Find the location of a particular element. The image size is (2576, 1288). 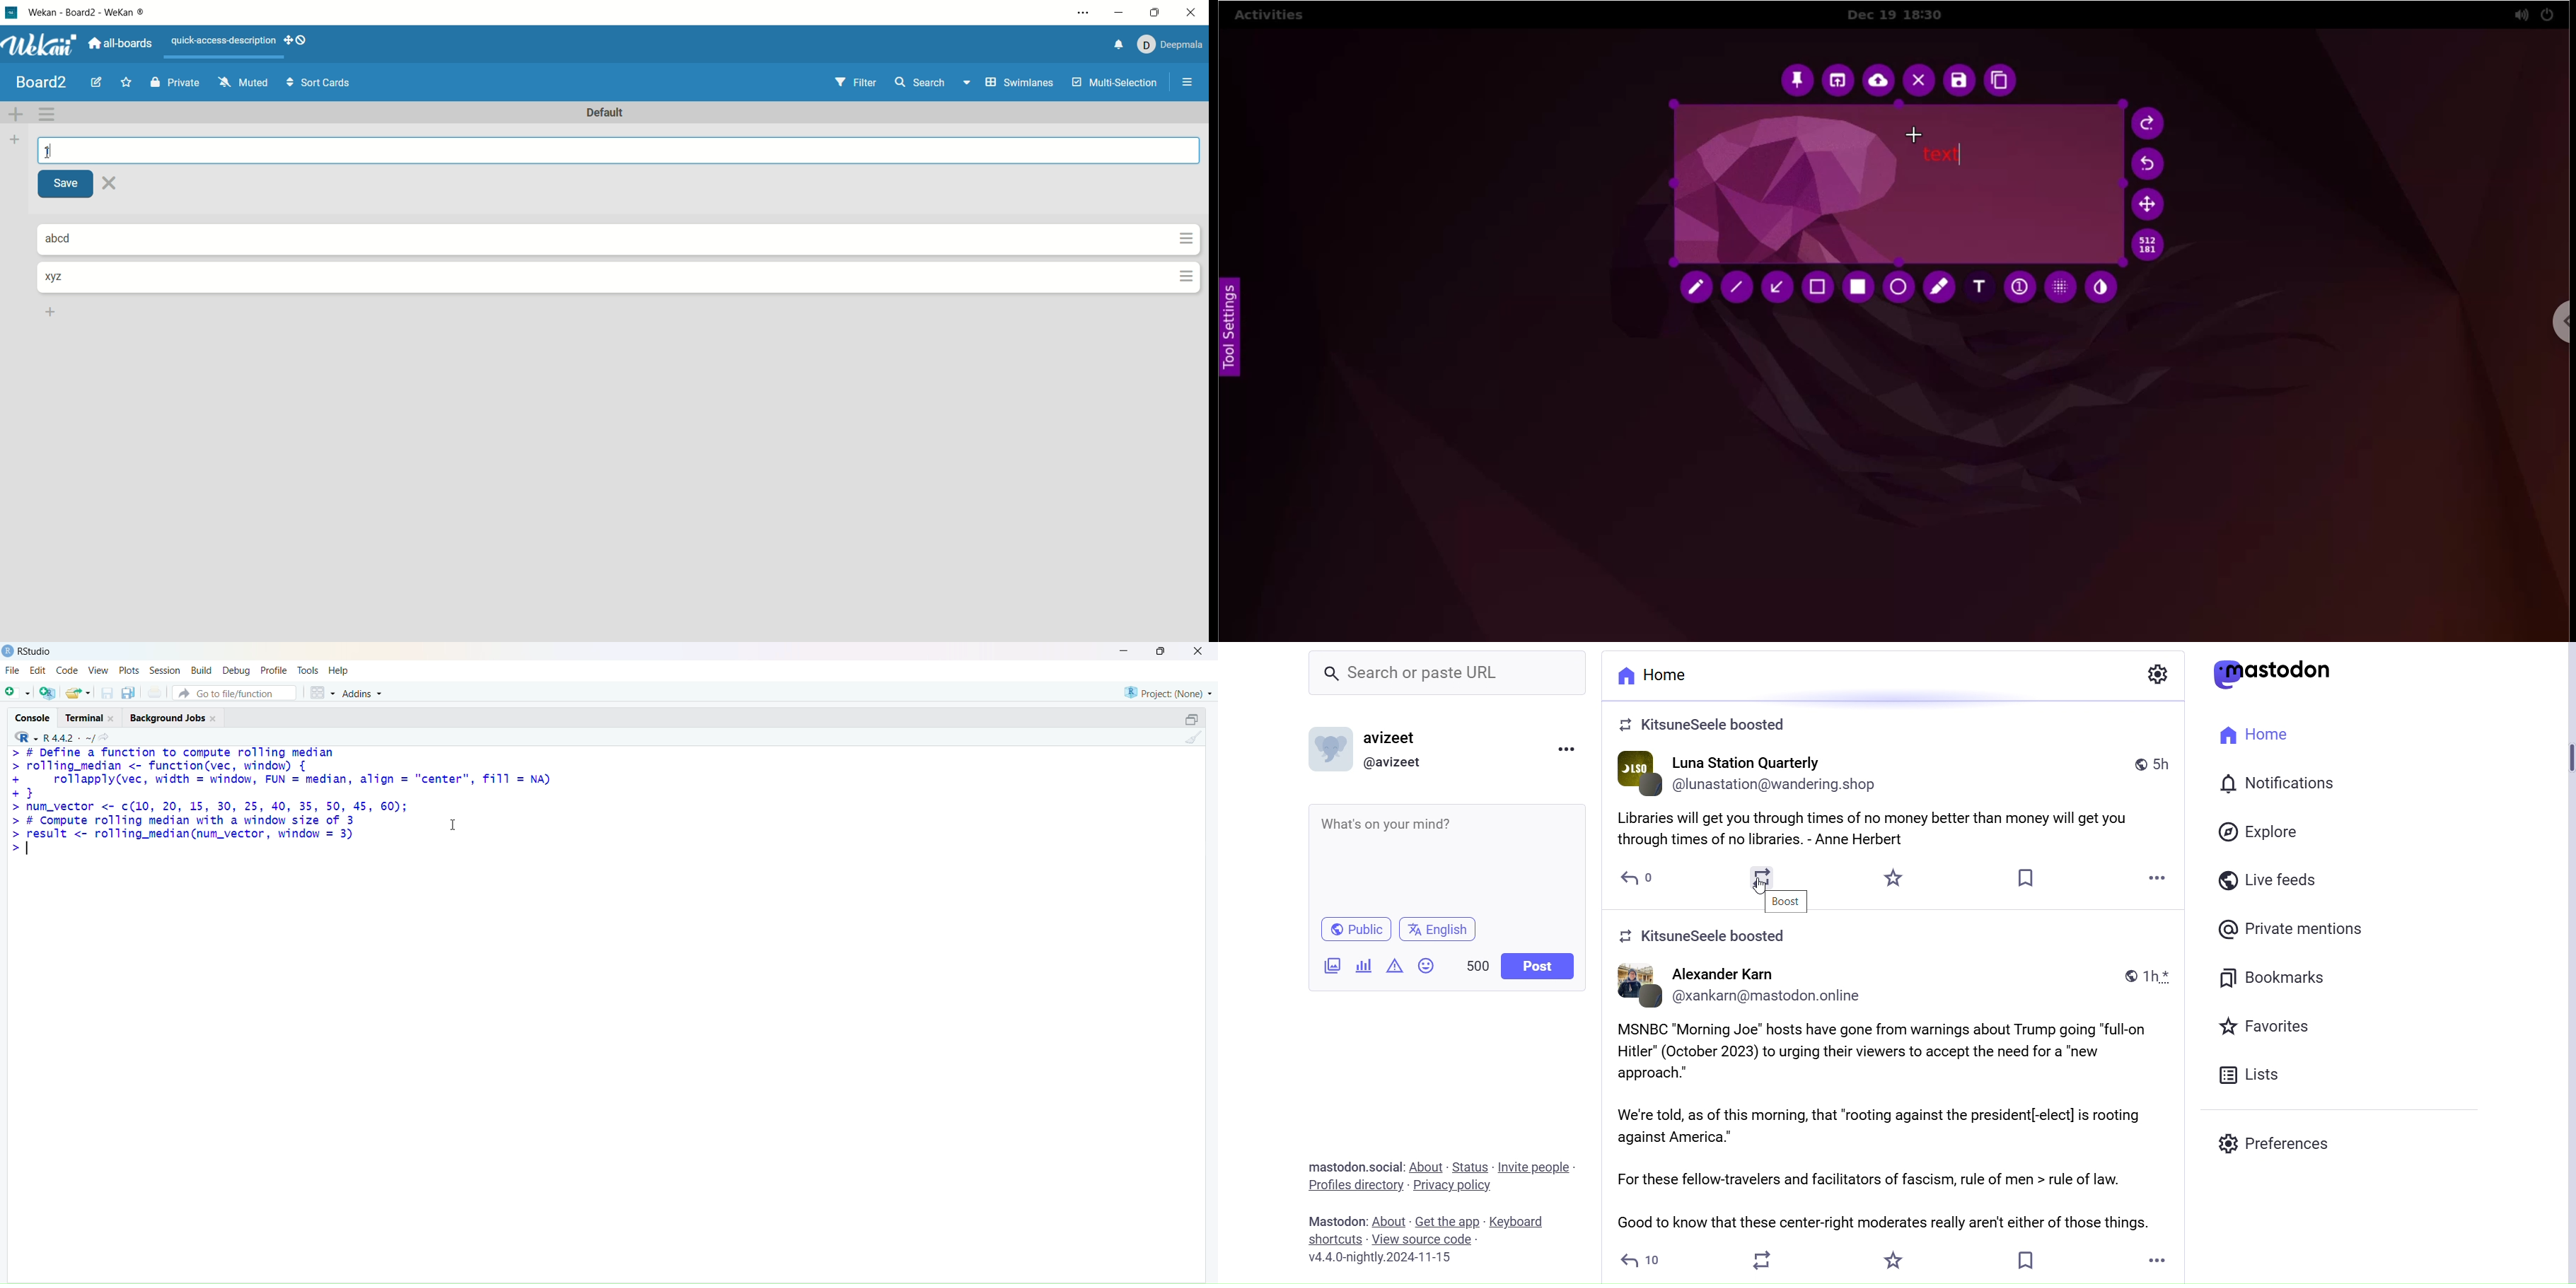

muted is located at coordinates (241, 82).